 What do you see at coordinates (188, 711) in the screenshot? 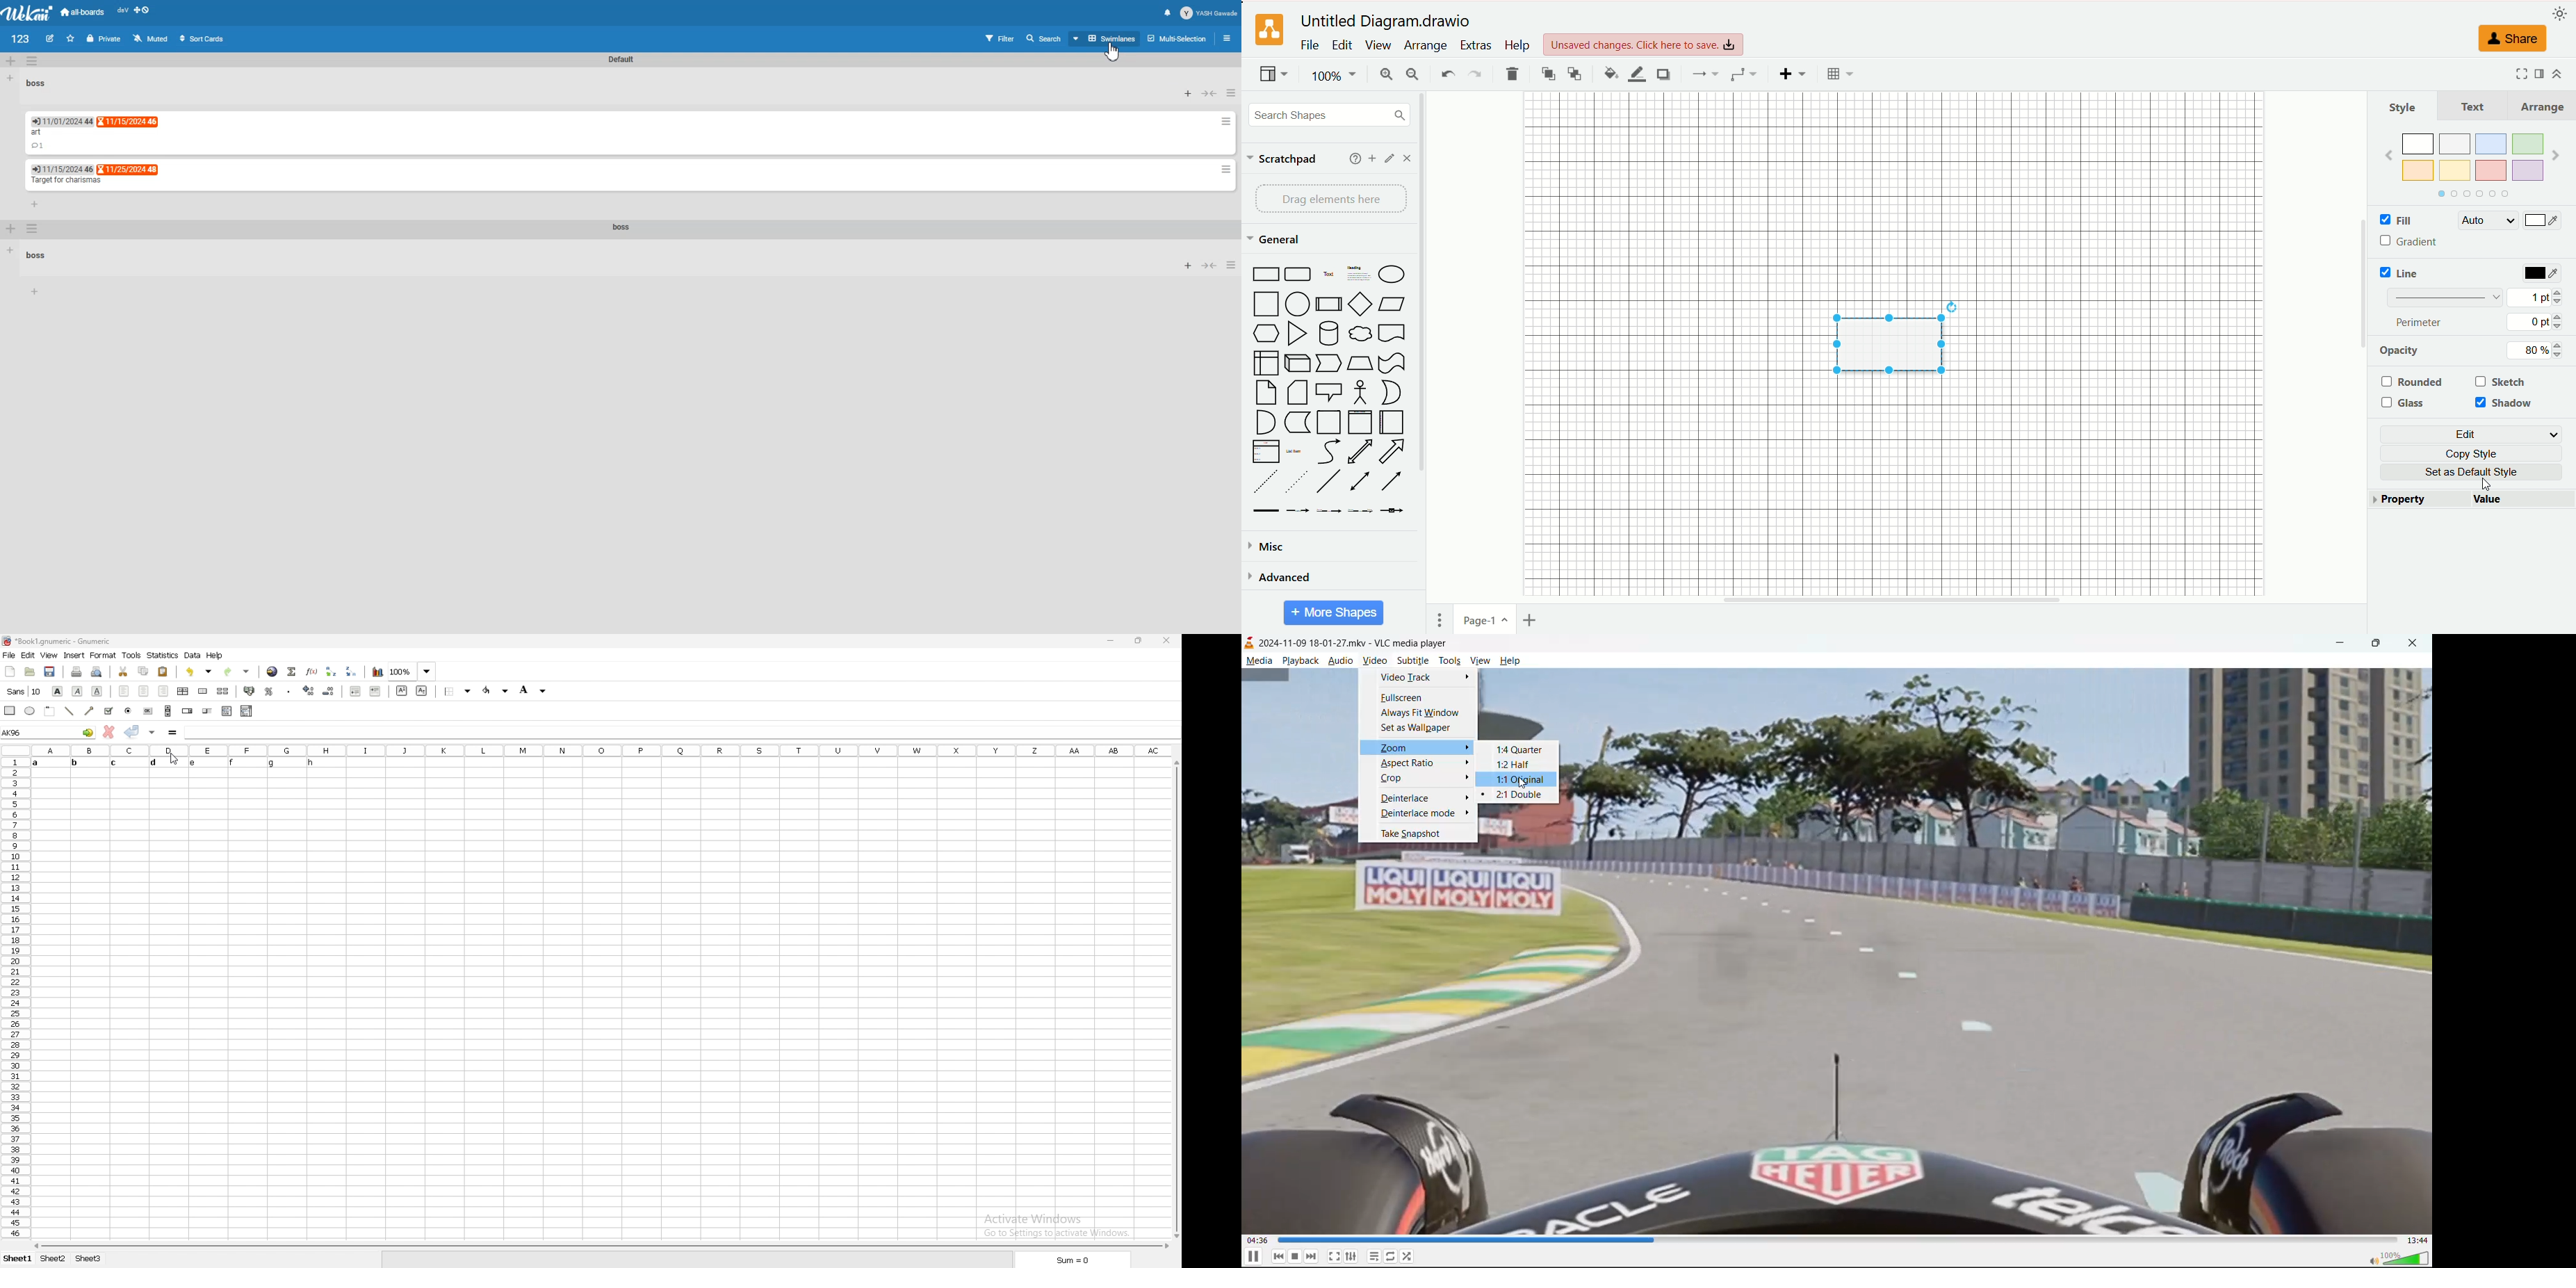
I see `spin button` at bounding box center [188, 711].